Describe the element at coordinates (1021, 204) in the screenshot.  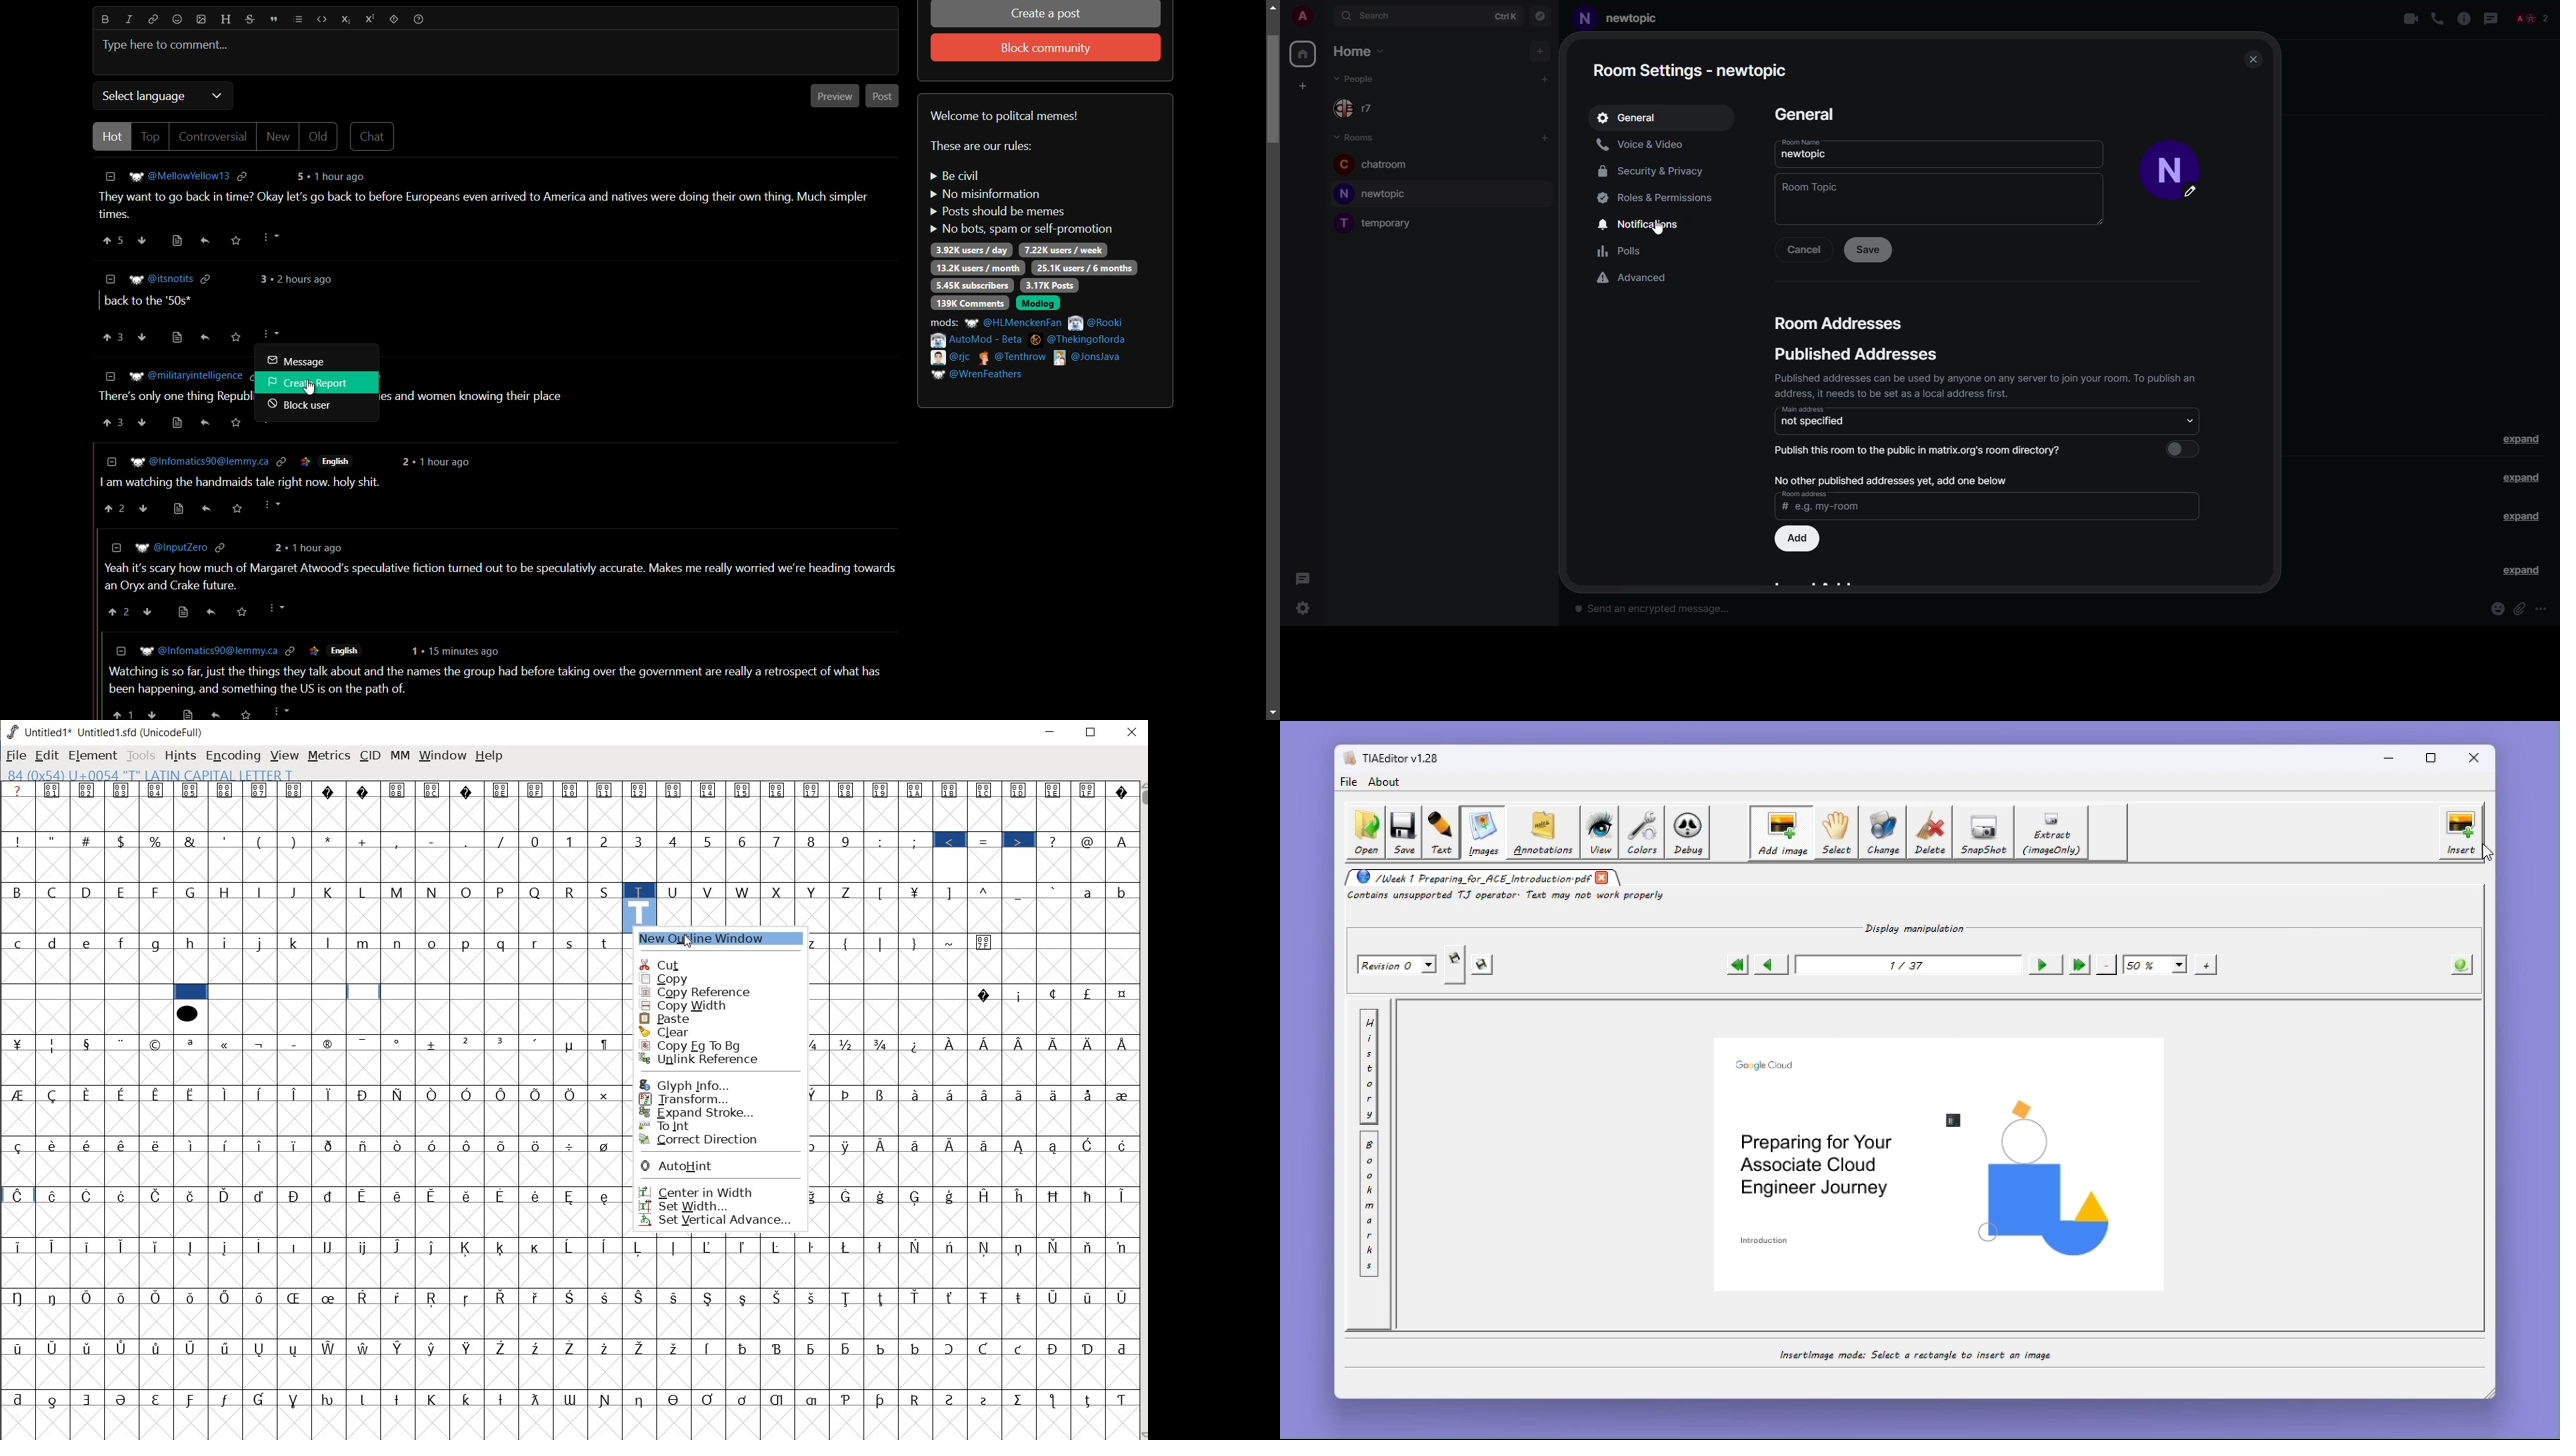
I see `rules` at that location.